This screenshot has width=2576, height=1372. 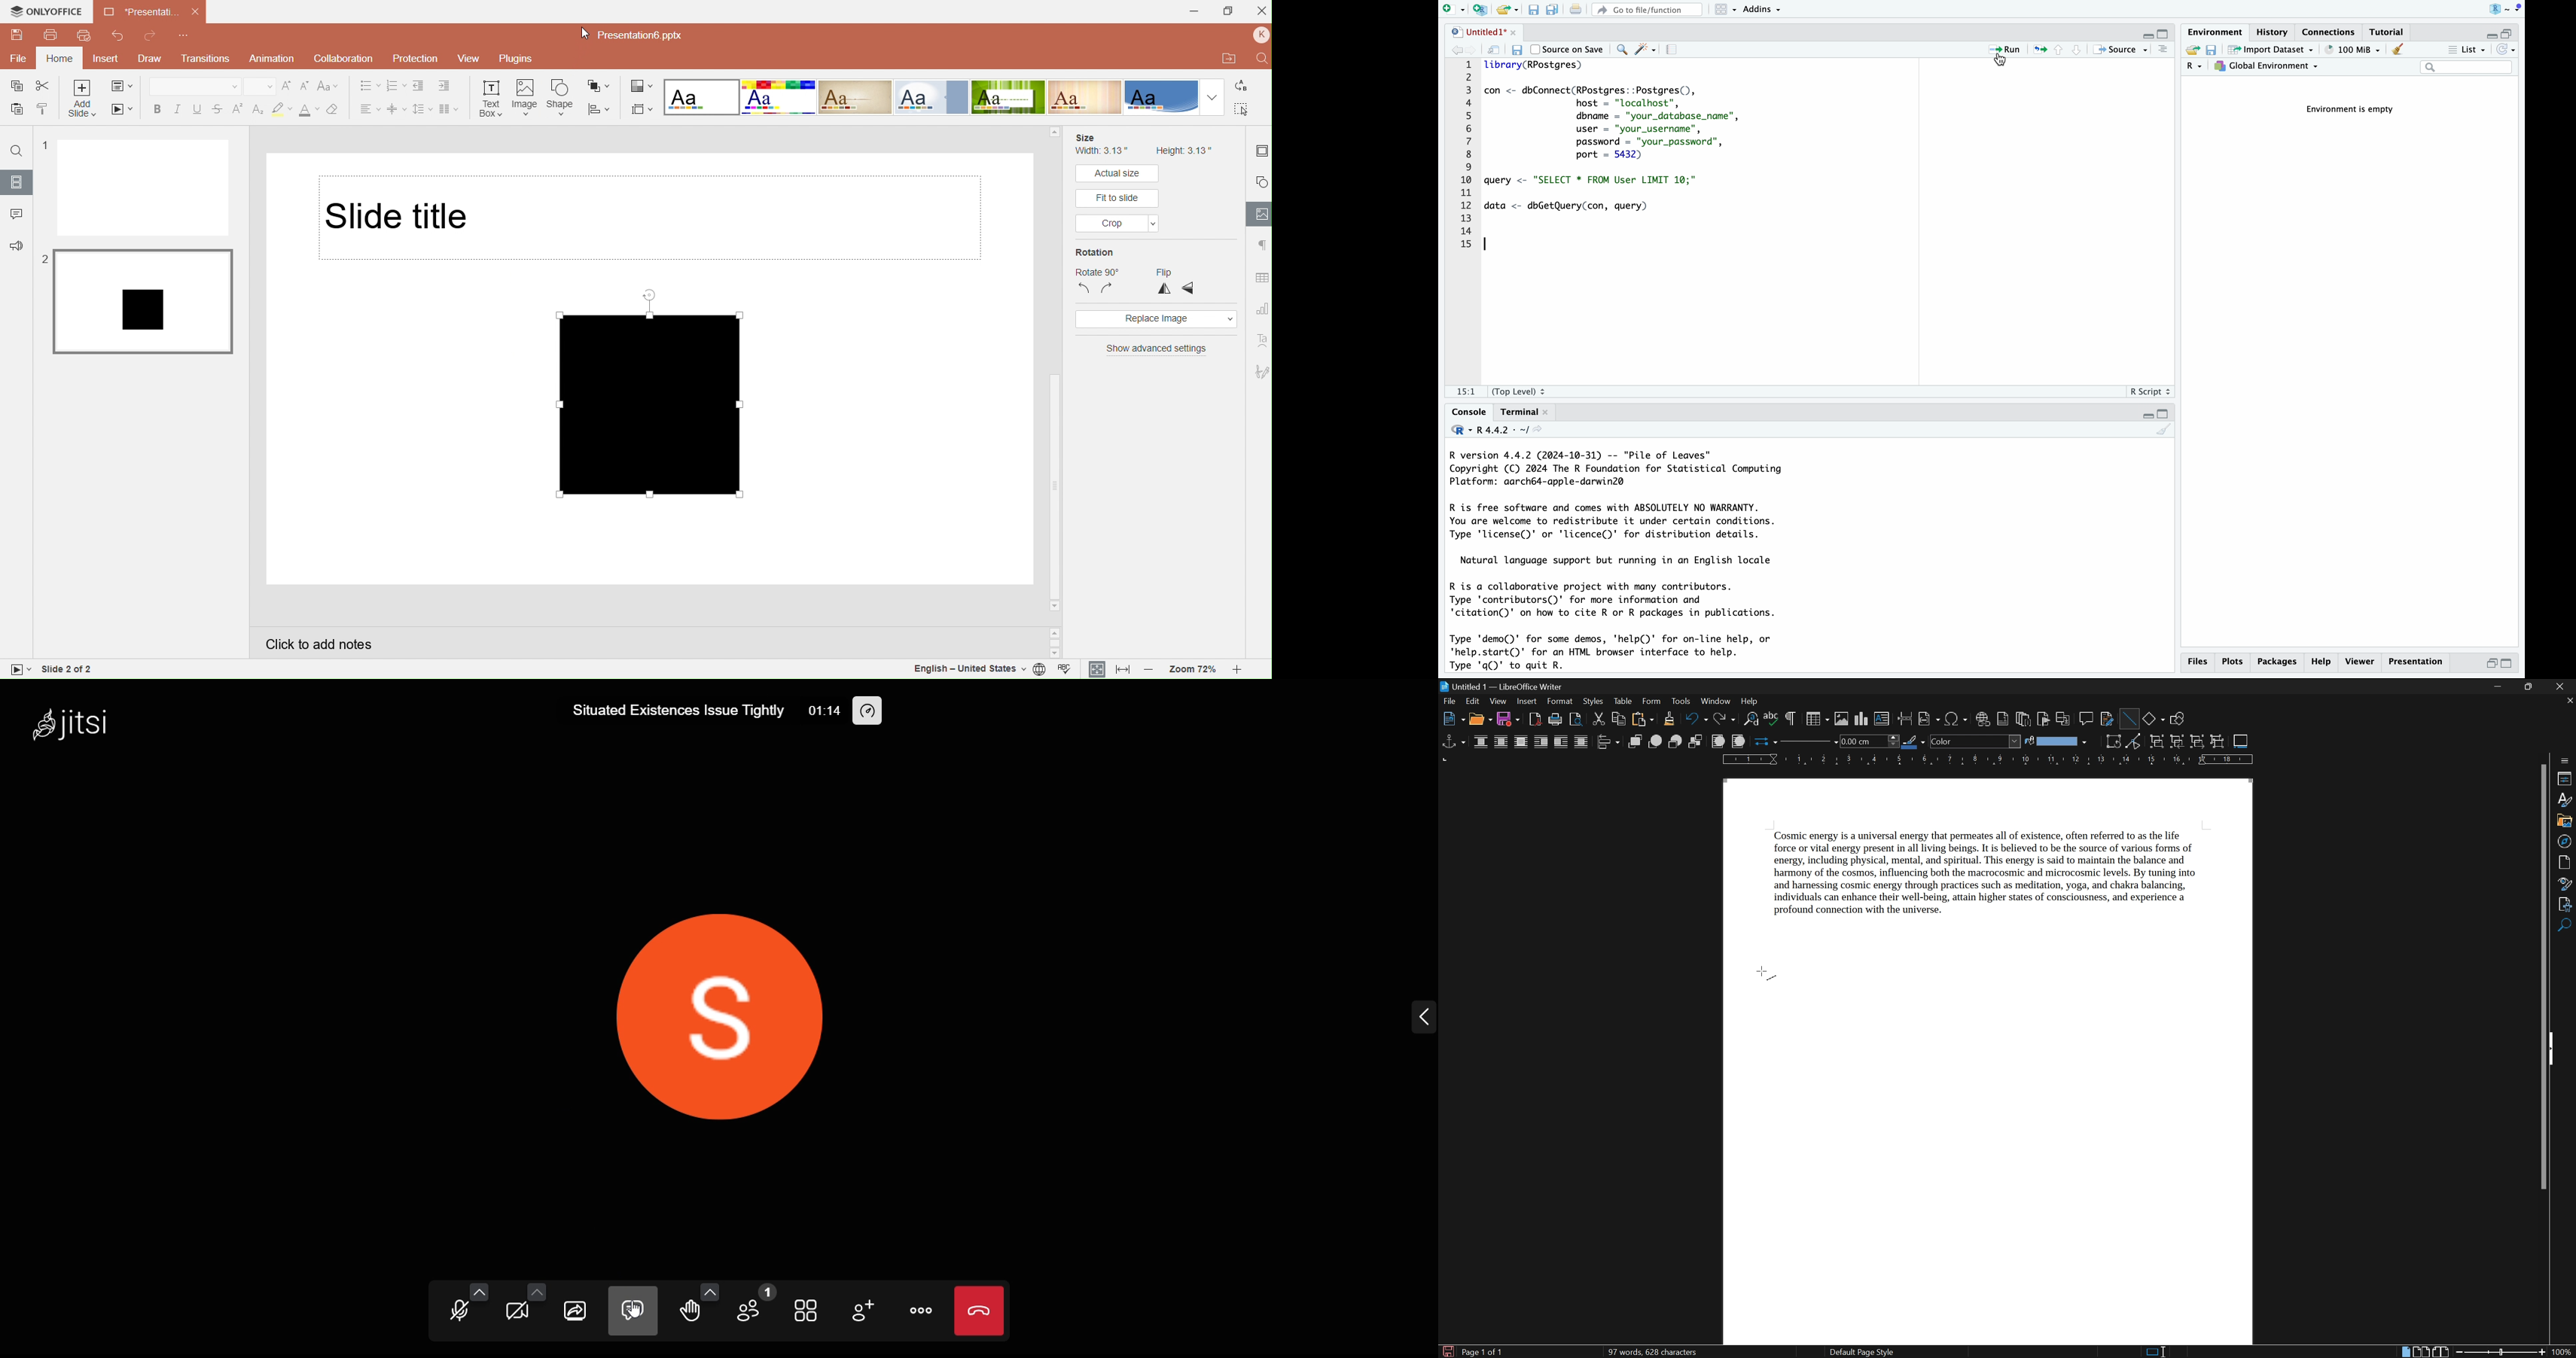 What do you see at coordinates (1619, 123) in the screenshot?
I see `code for database connect` at bounding box center [1619, 123].